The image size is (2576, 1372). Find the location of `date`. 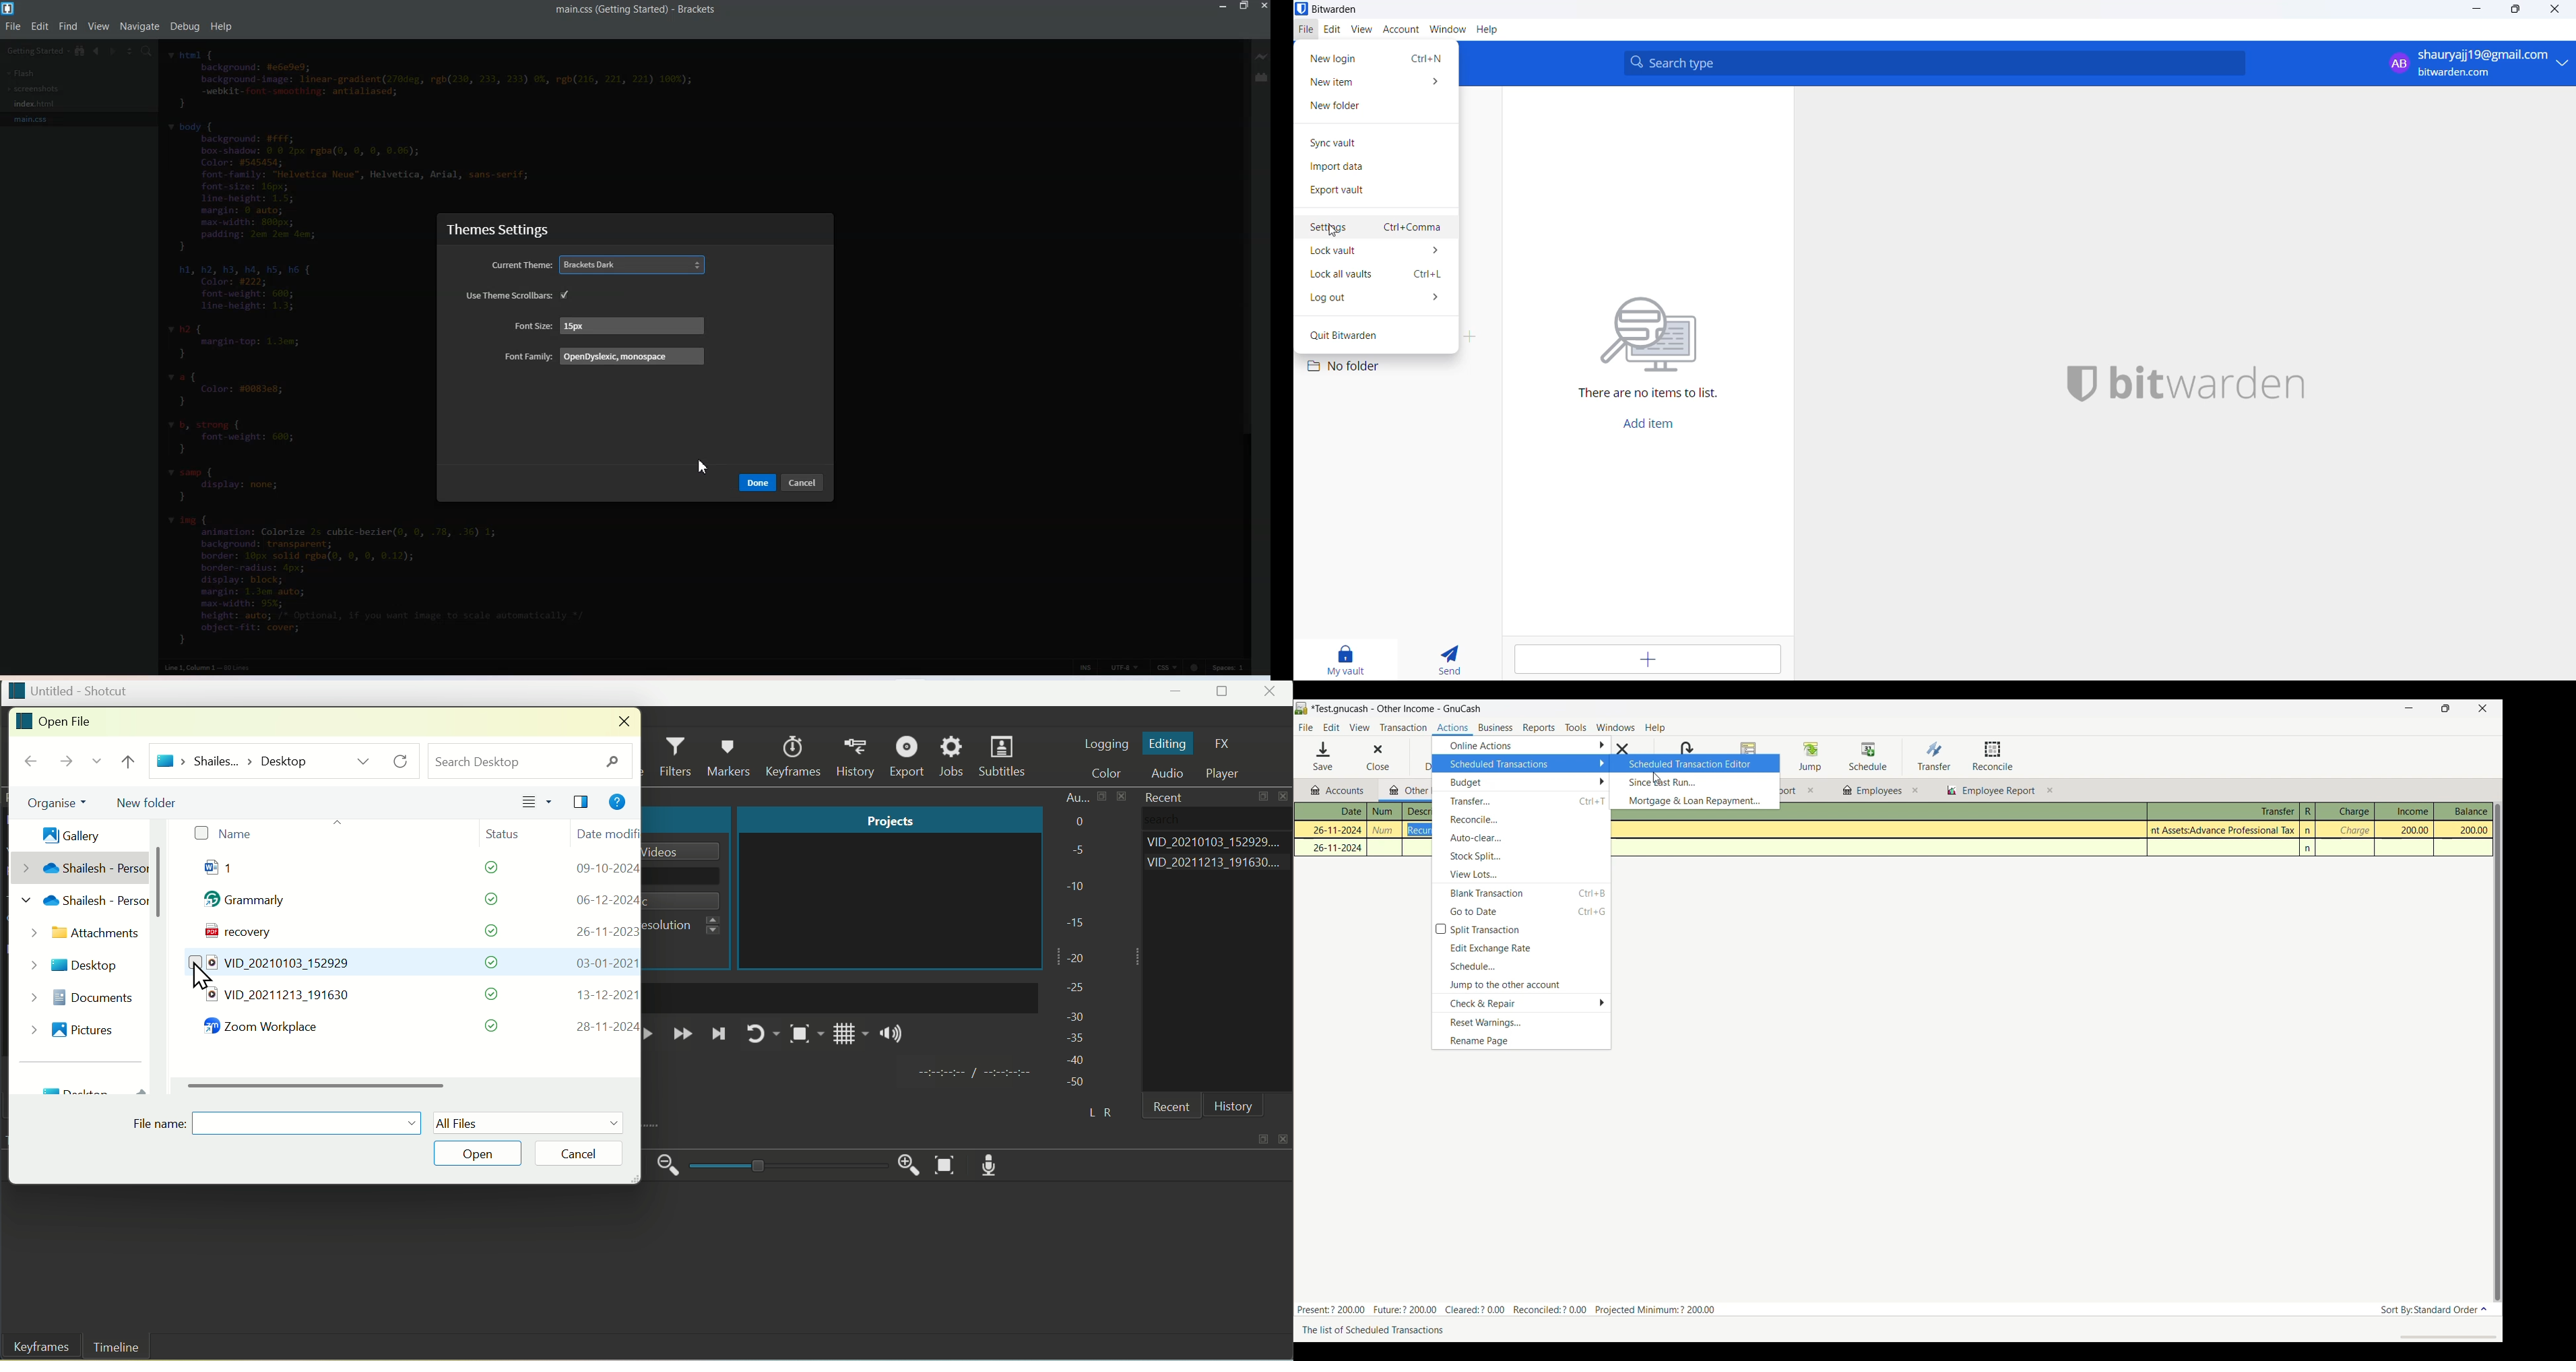

date is located at coordinates (602, 995).